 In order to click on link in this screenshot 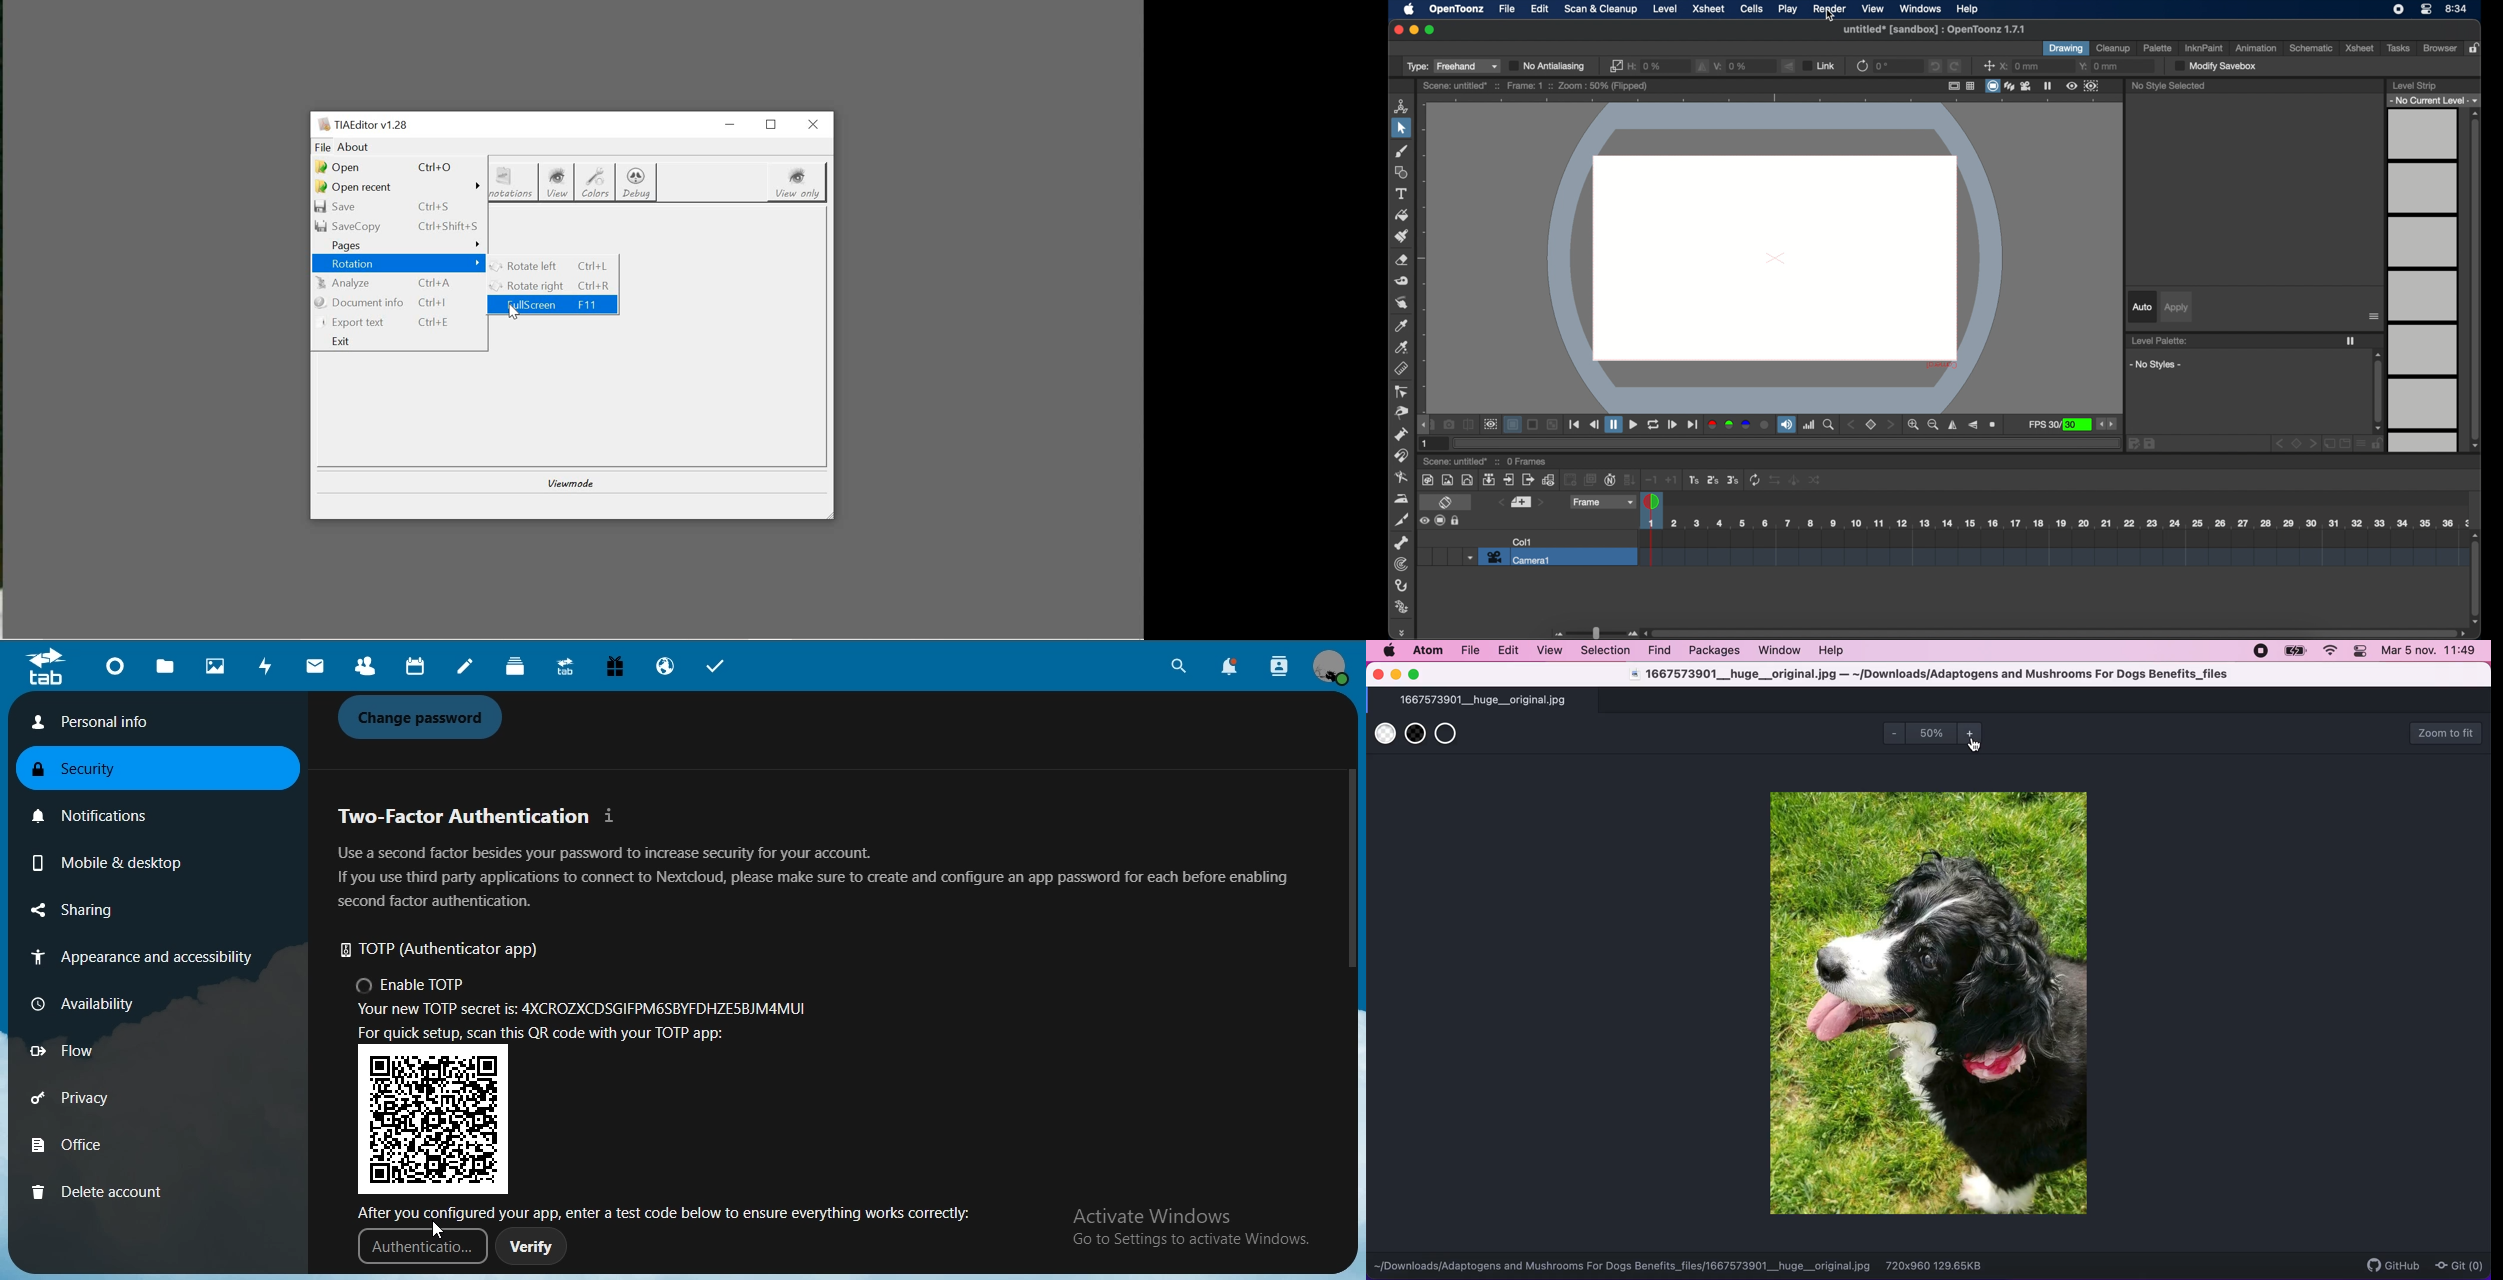, I will do `click(1819, 65)`.